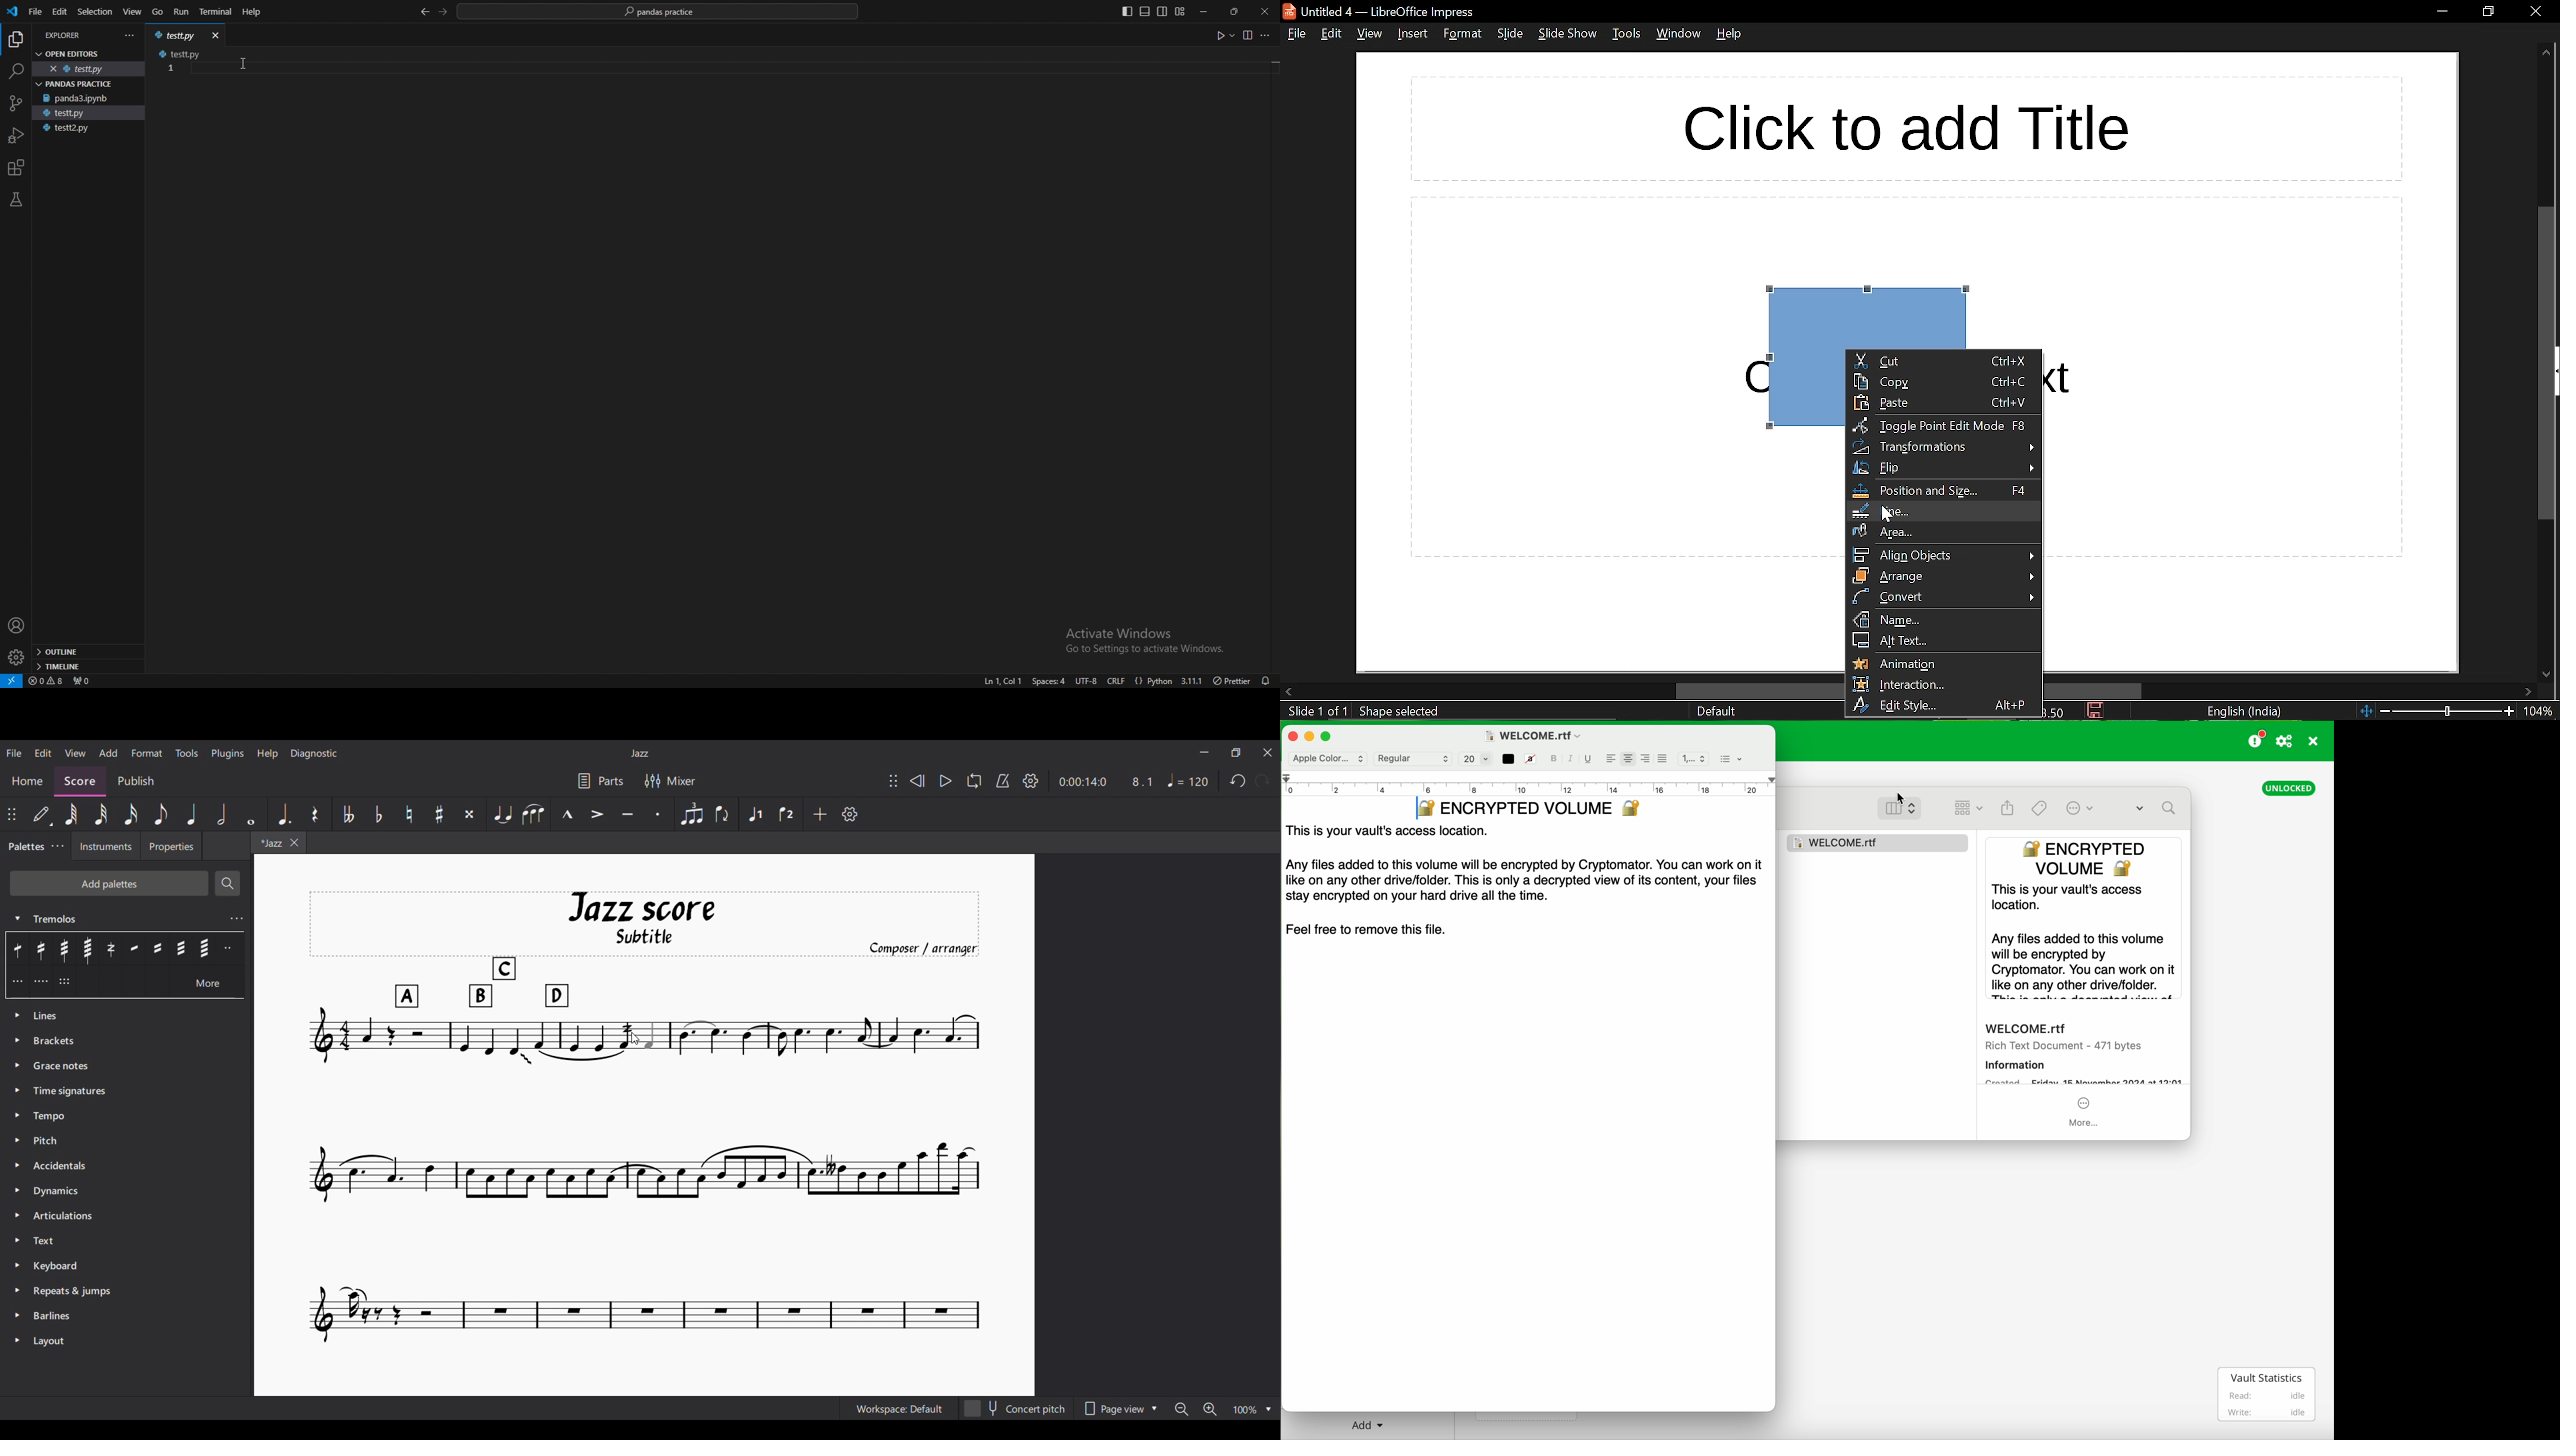  What do you see at coordinates (893, 781) in the screenshot?
I see `Change position` at bounding box center [893, 781].